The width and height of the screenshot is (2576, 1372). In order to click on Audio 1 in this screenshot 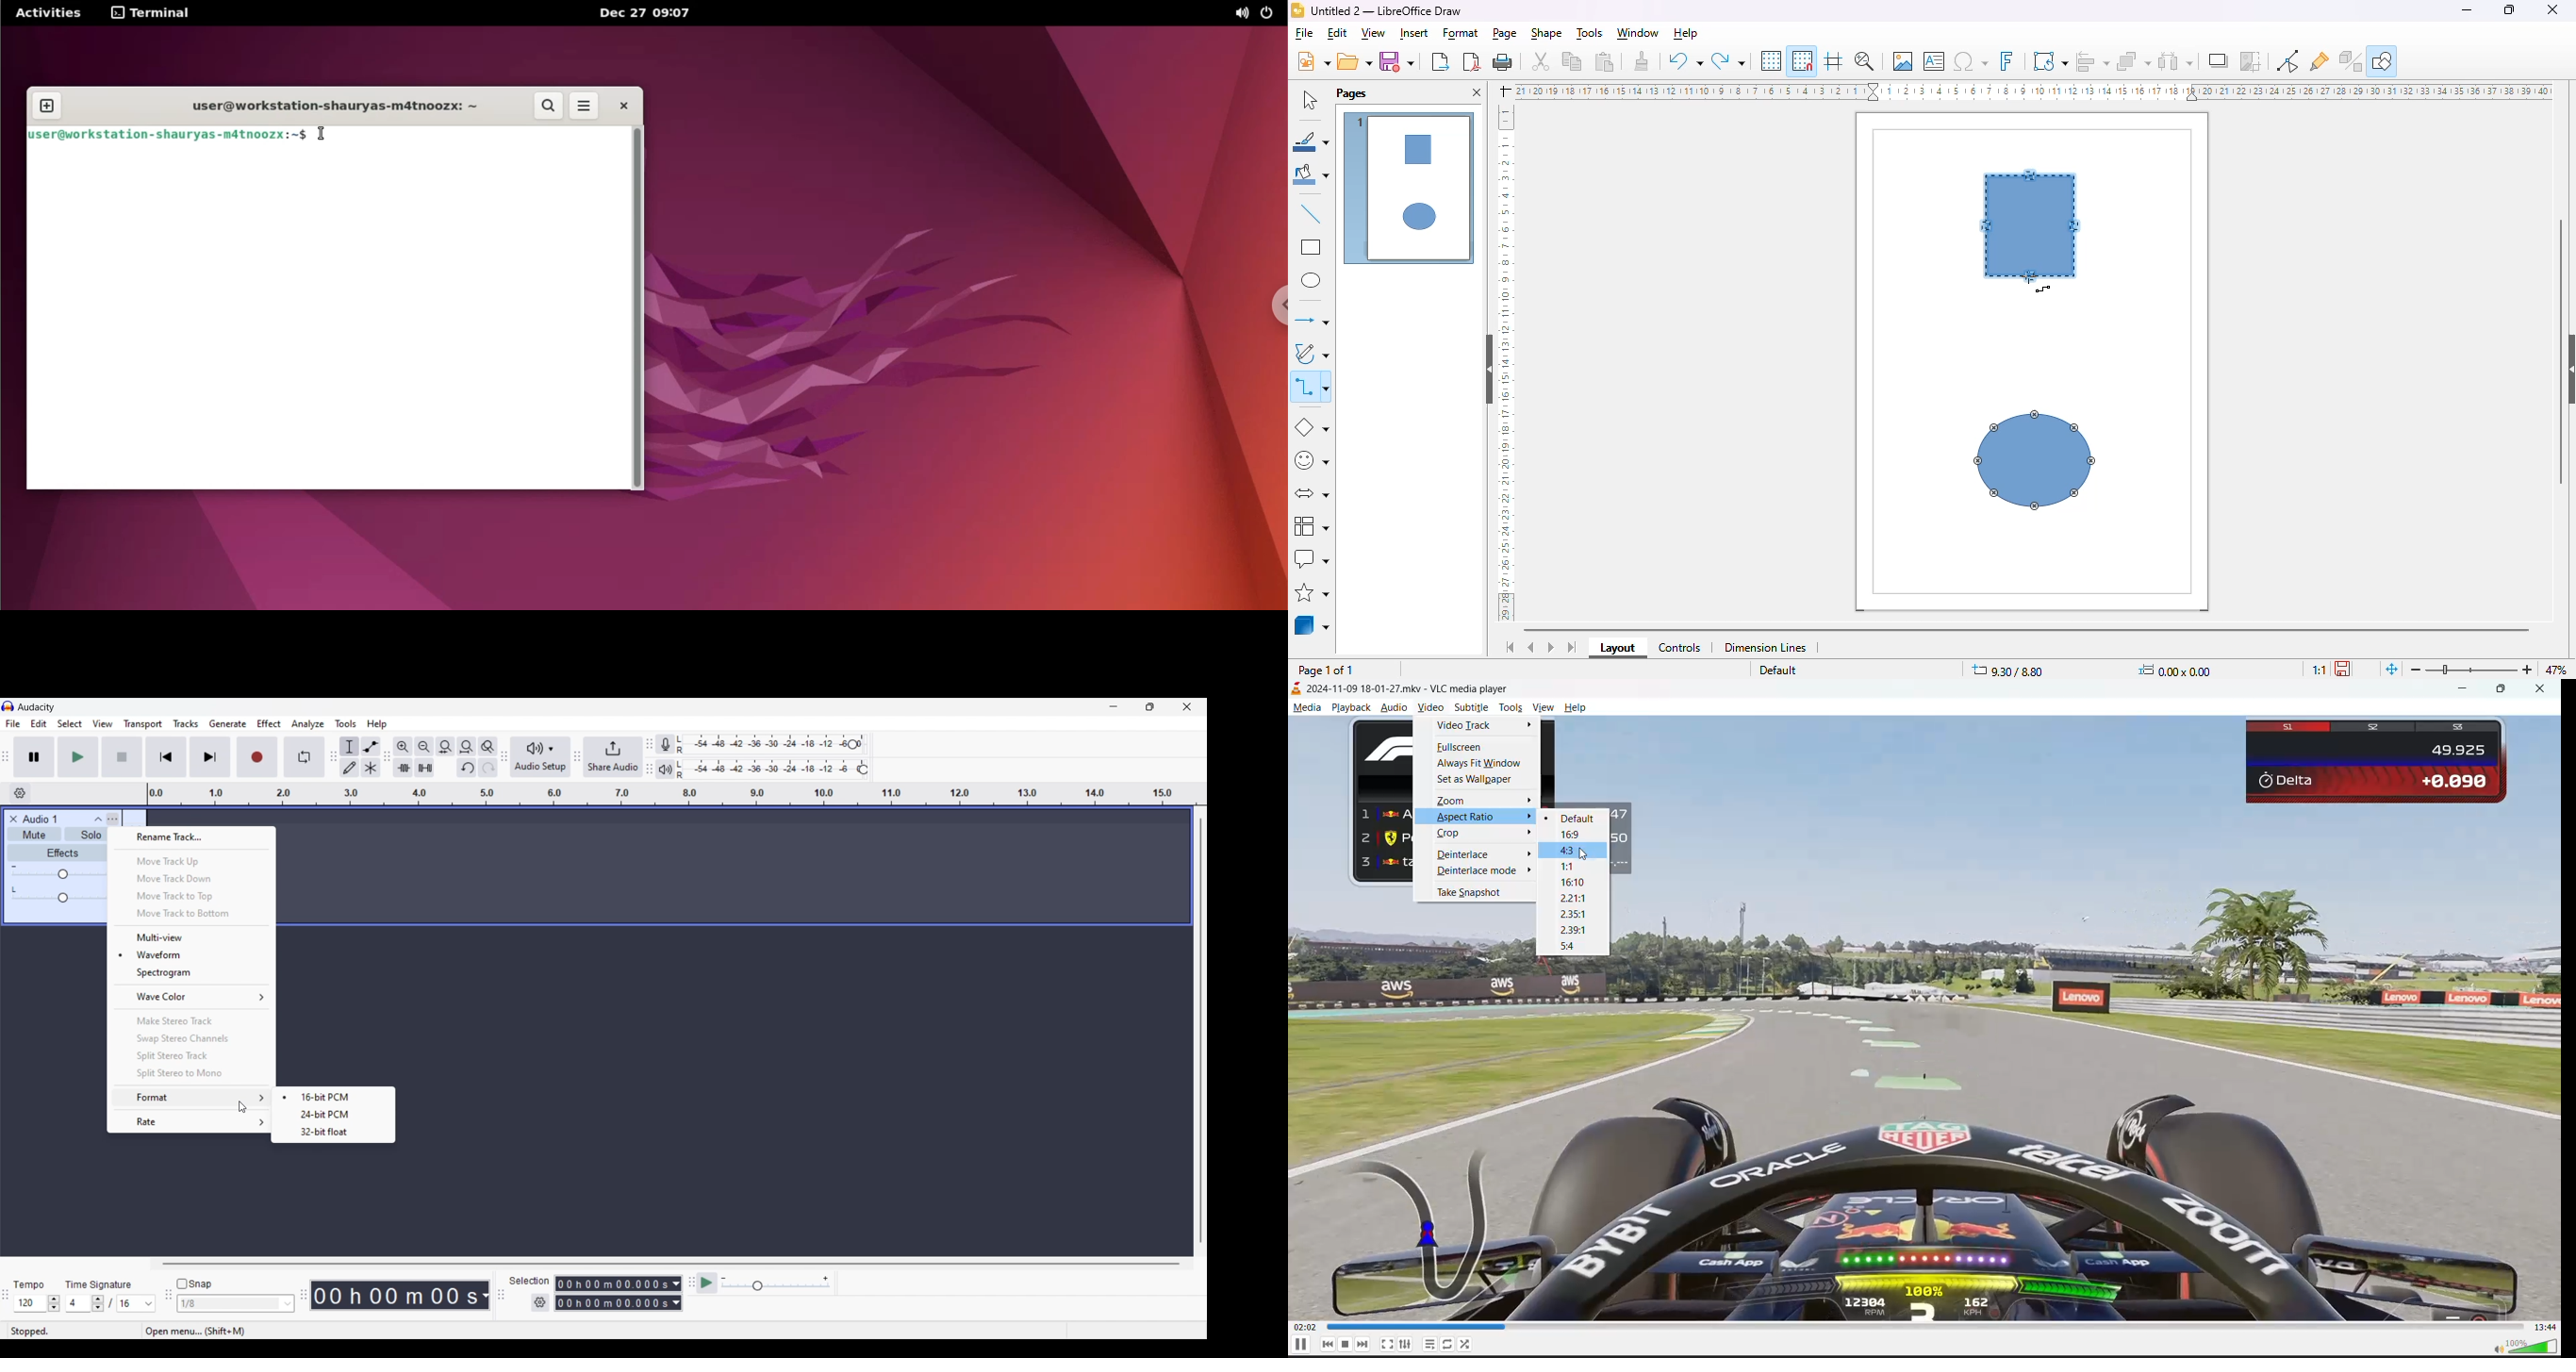, I will do `click(46, 819)`.